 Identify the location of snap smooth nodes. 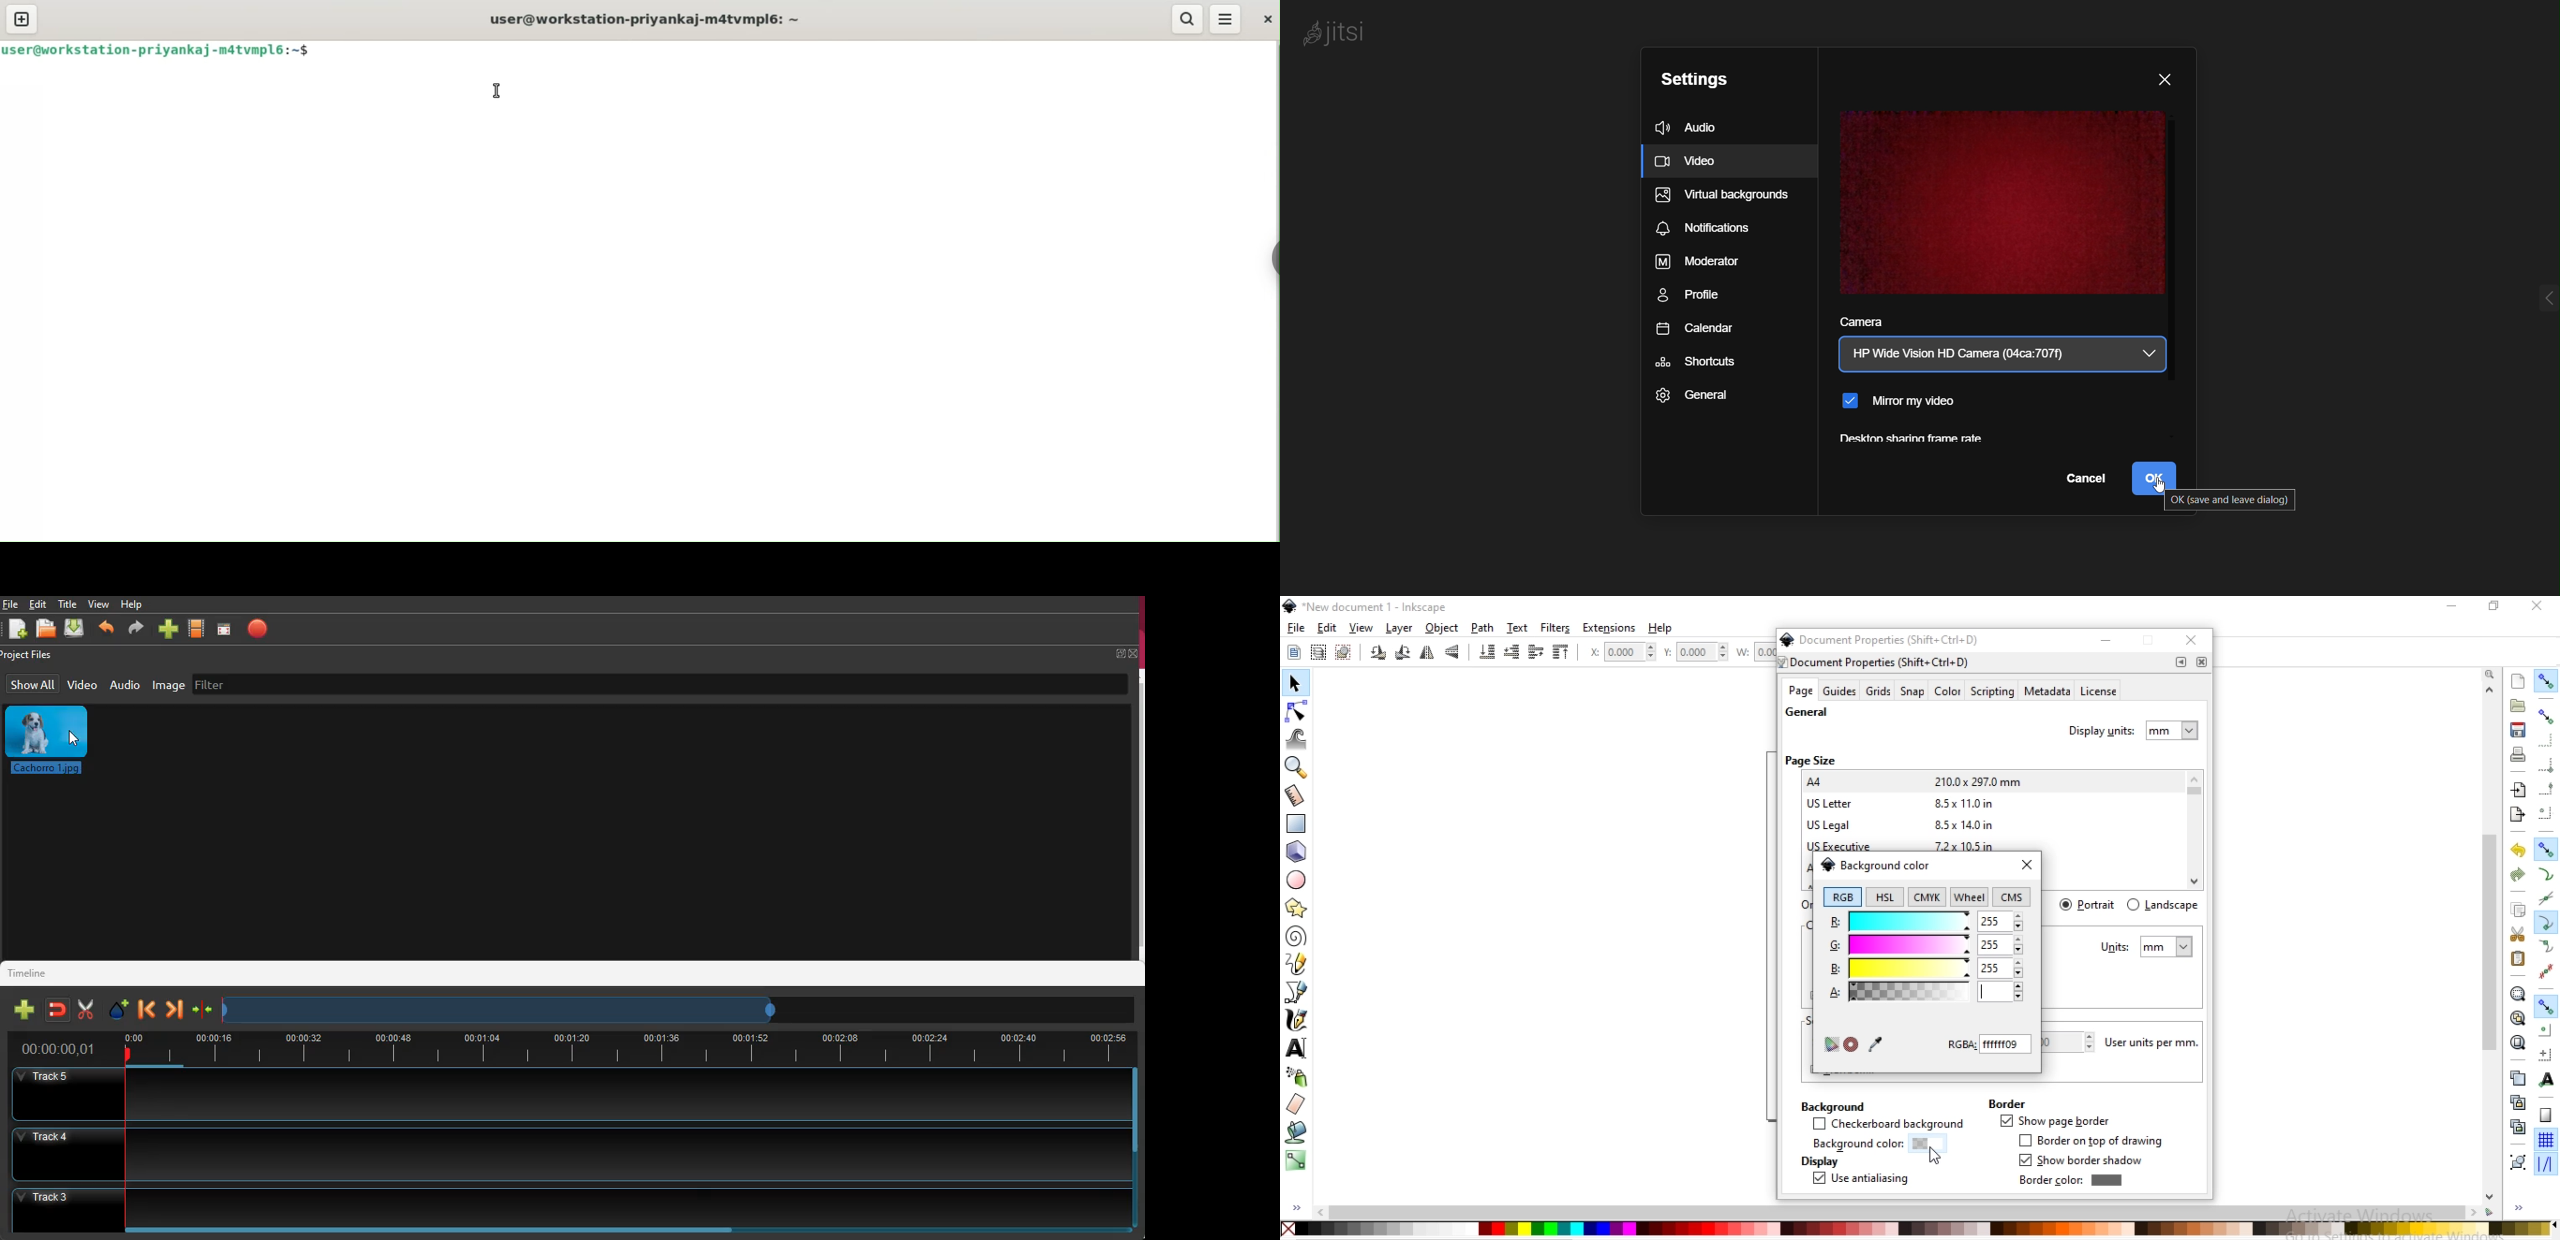
(2544, 947).